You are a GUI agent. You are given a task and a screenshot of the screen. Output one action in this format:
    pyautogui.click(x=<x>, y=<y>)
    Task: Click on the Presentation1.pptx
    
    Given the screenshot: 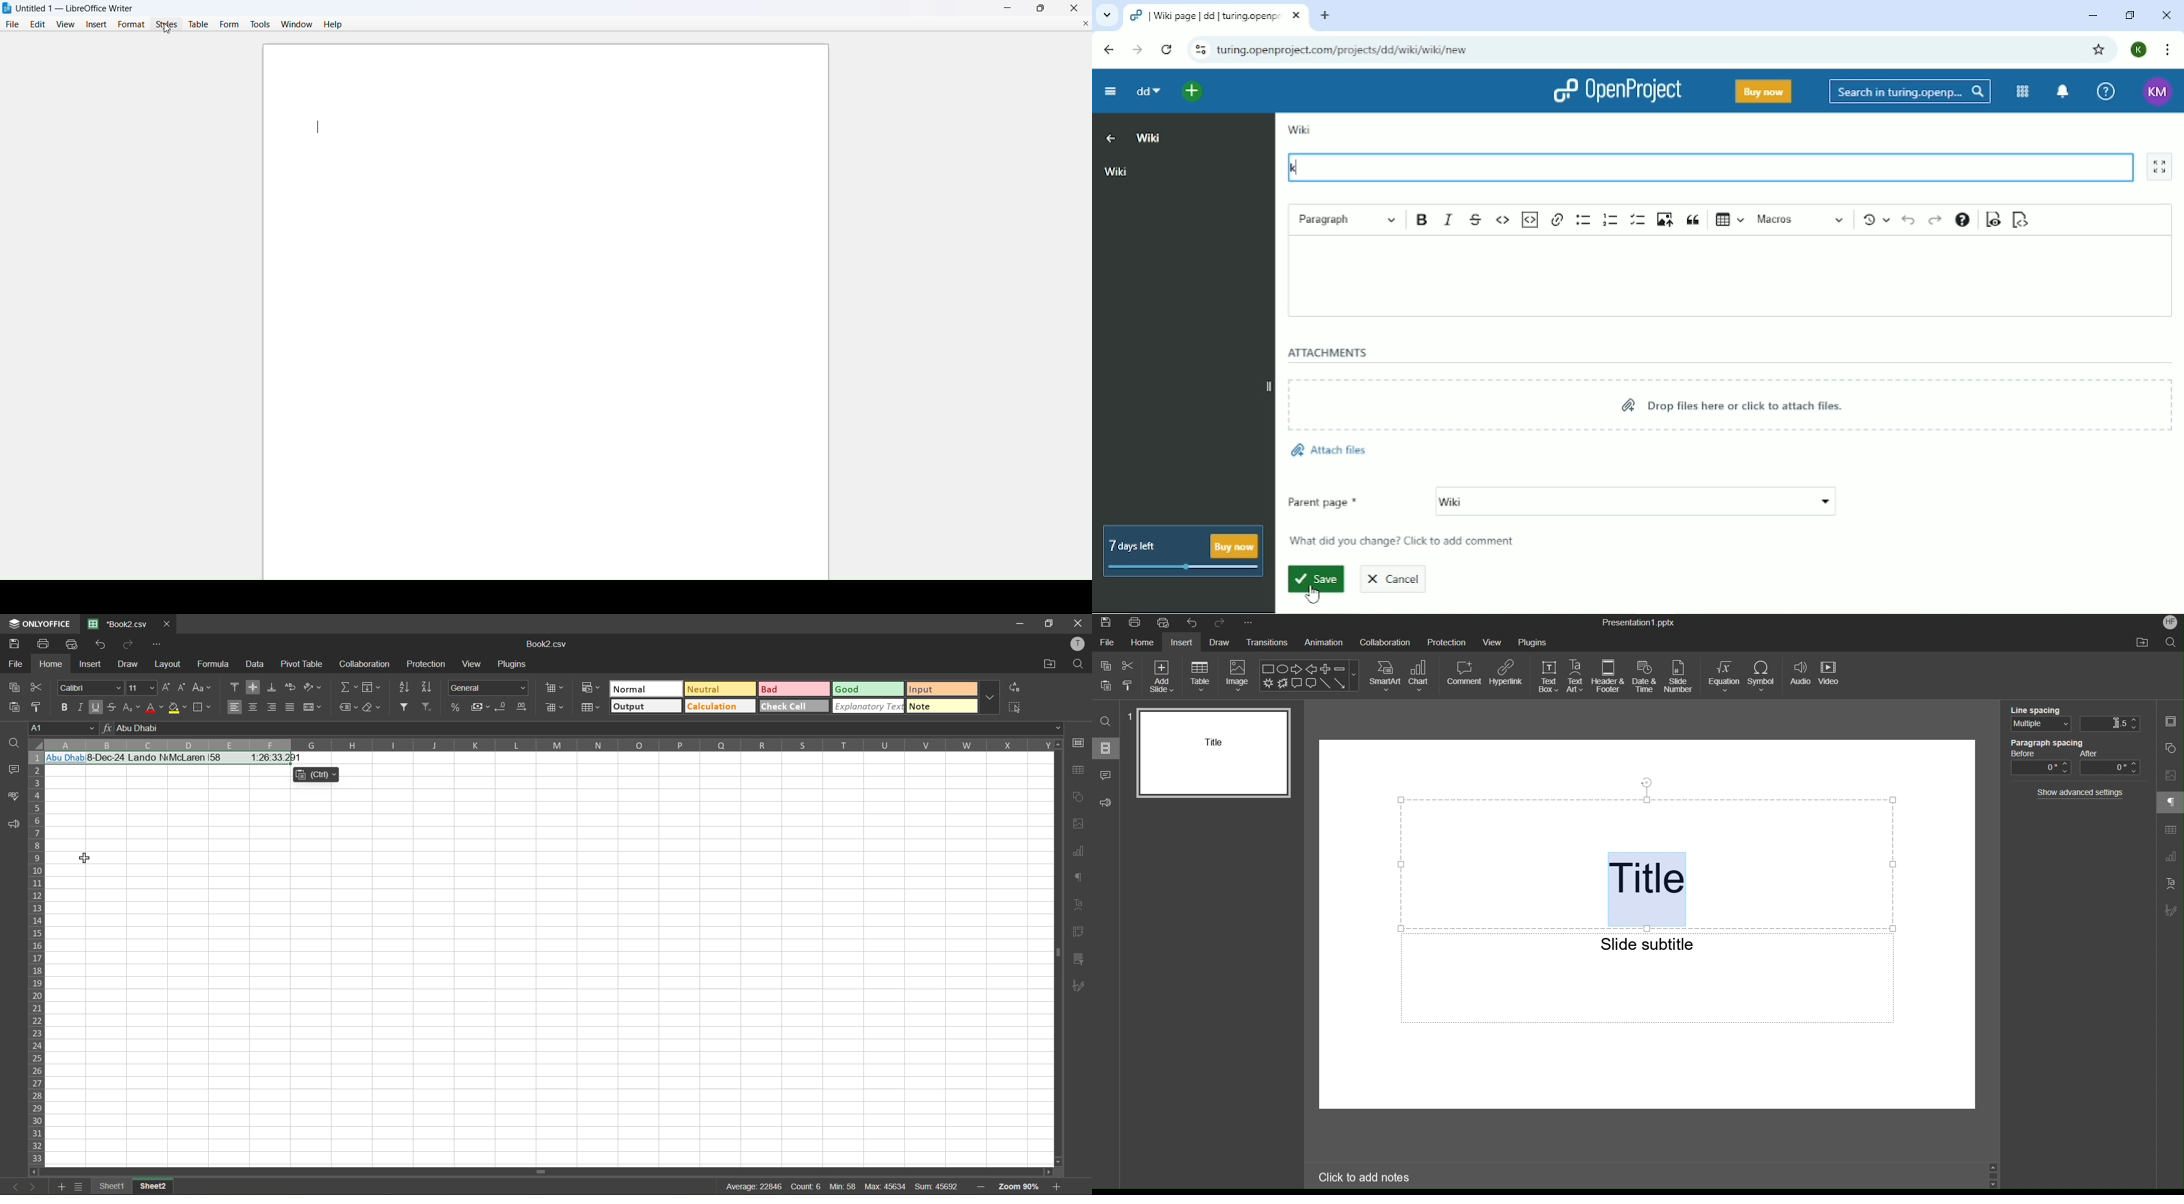 What is the action you would take?
    pyautogui.click(x=1639, y=623)
    